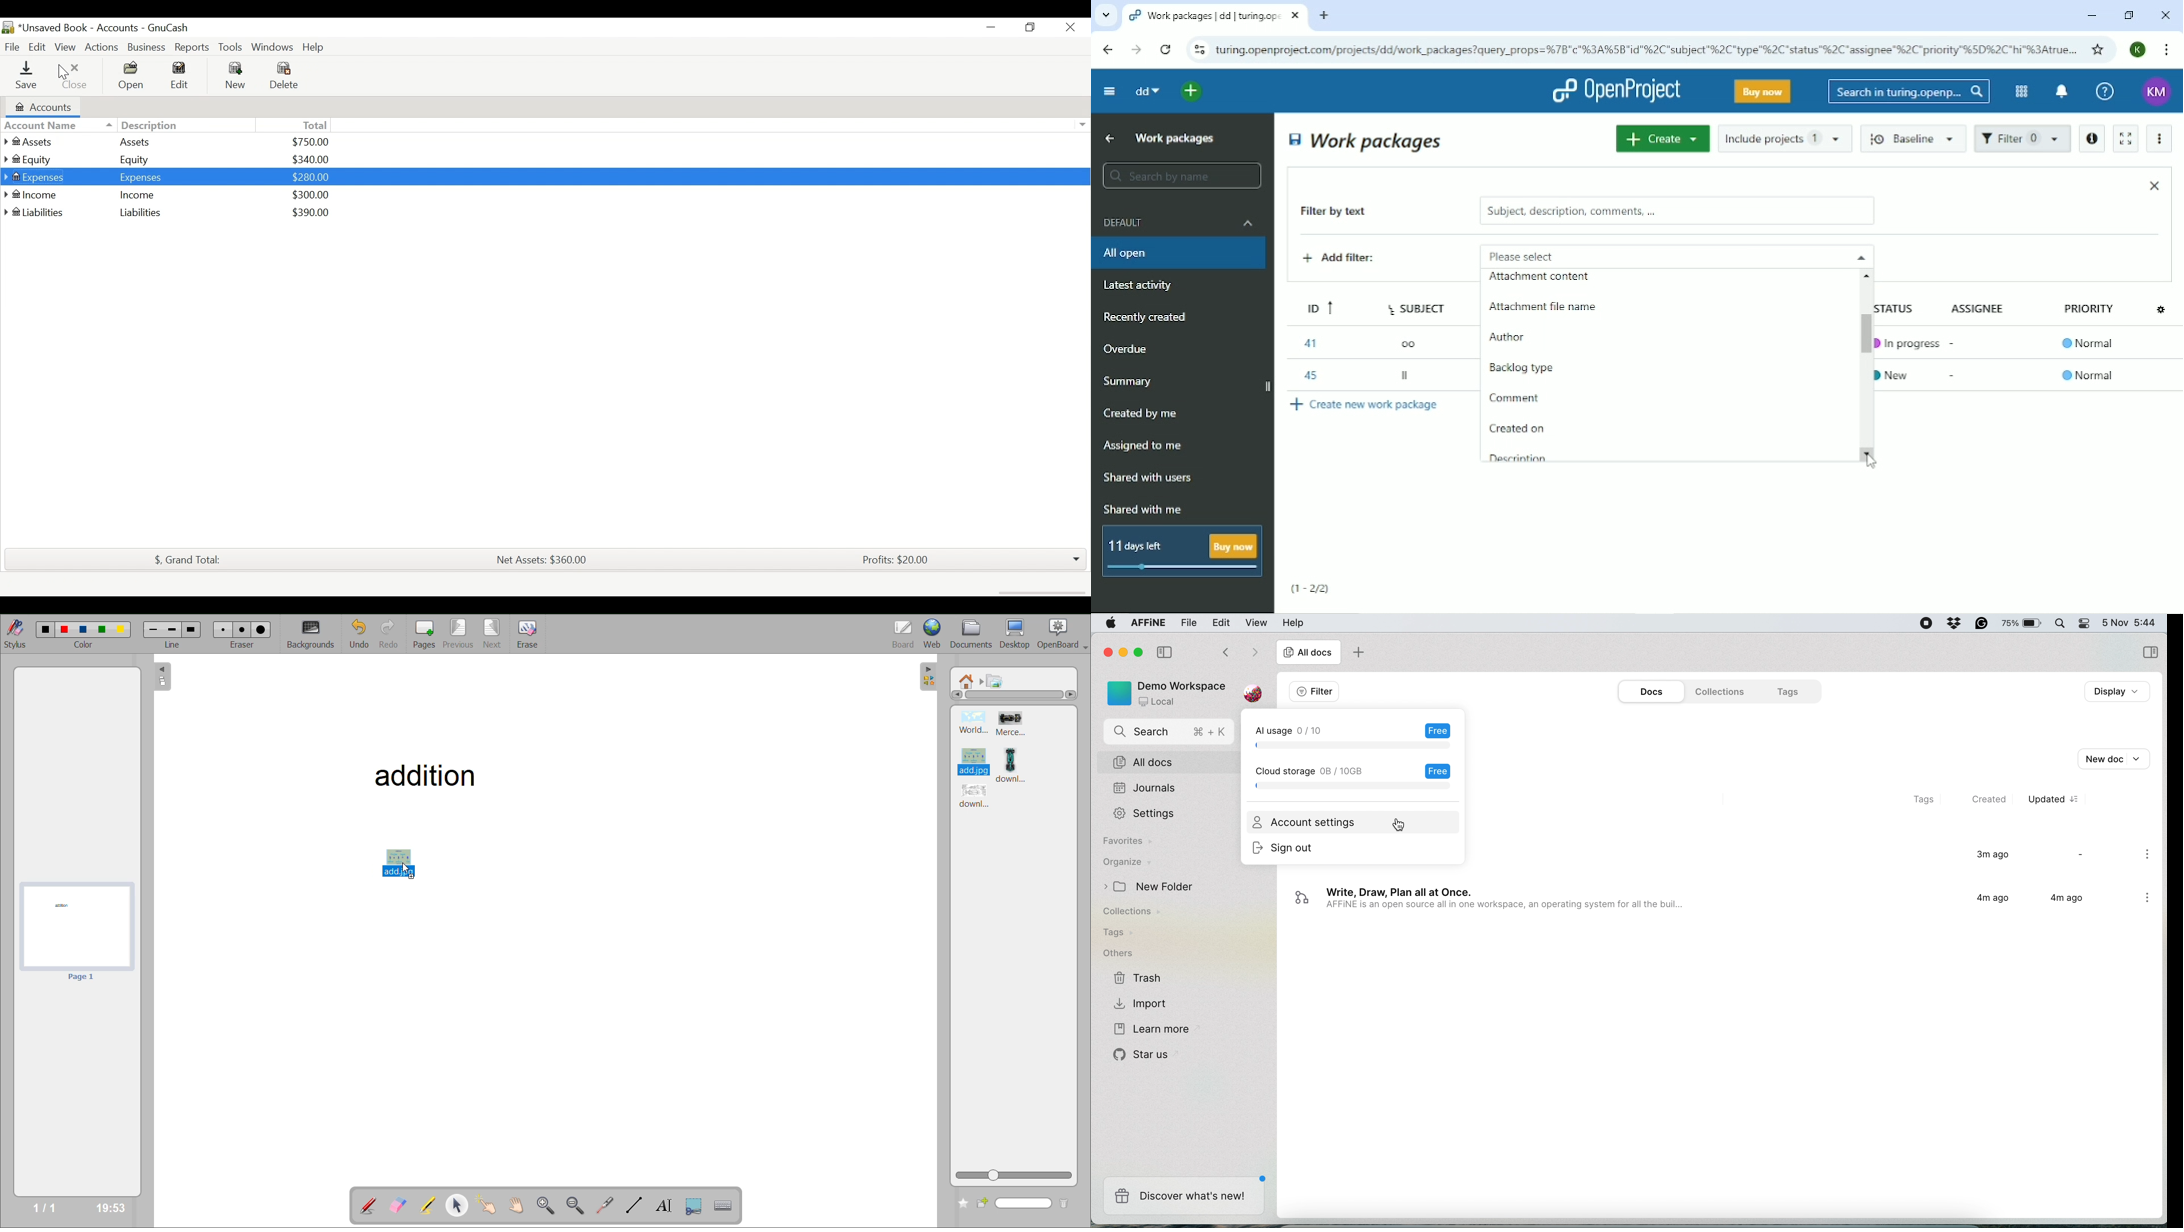  Describe the element at coordinates (1107, 624) in the screenshot. I see `system logo` at that location.